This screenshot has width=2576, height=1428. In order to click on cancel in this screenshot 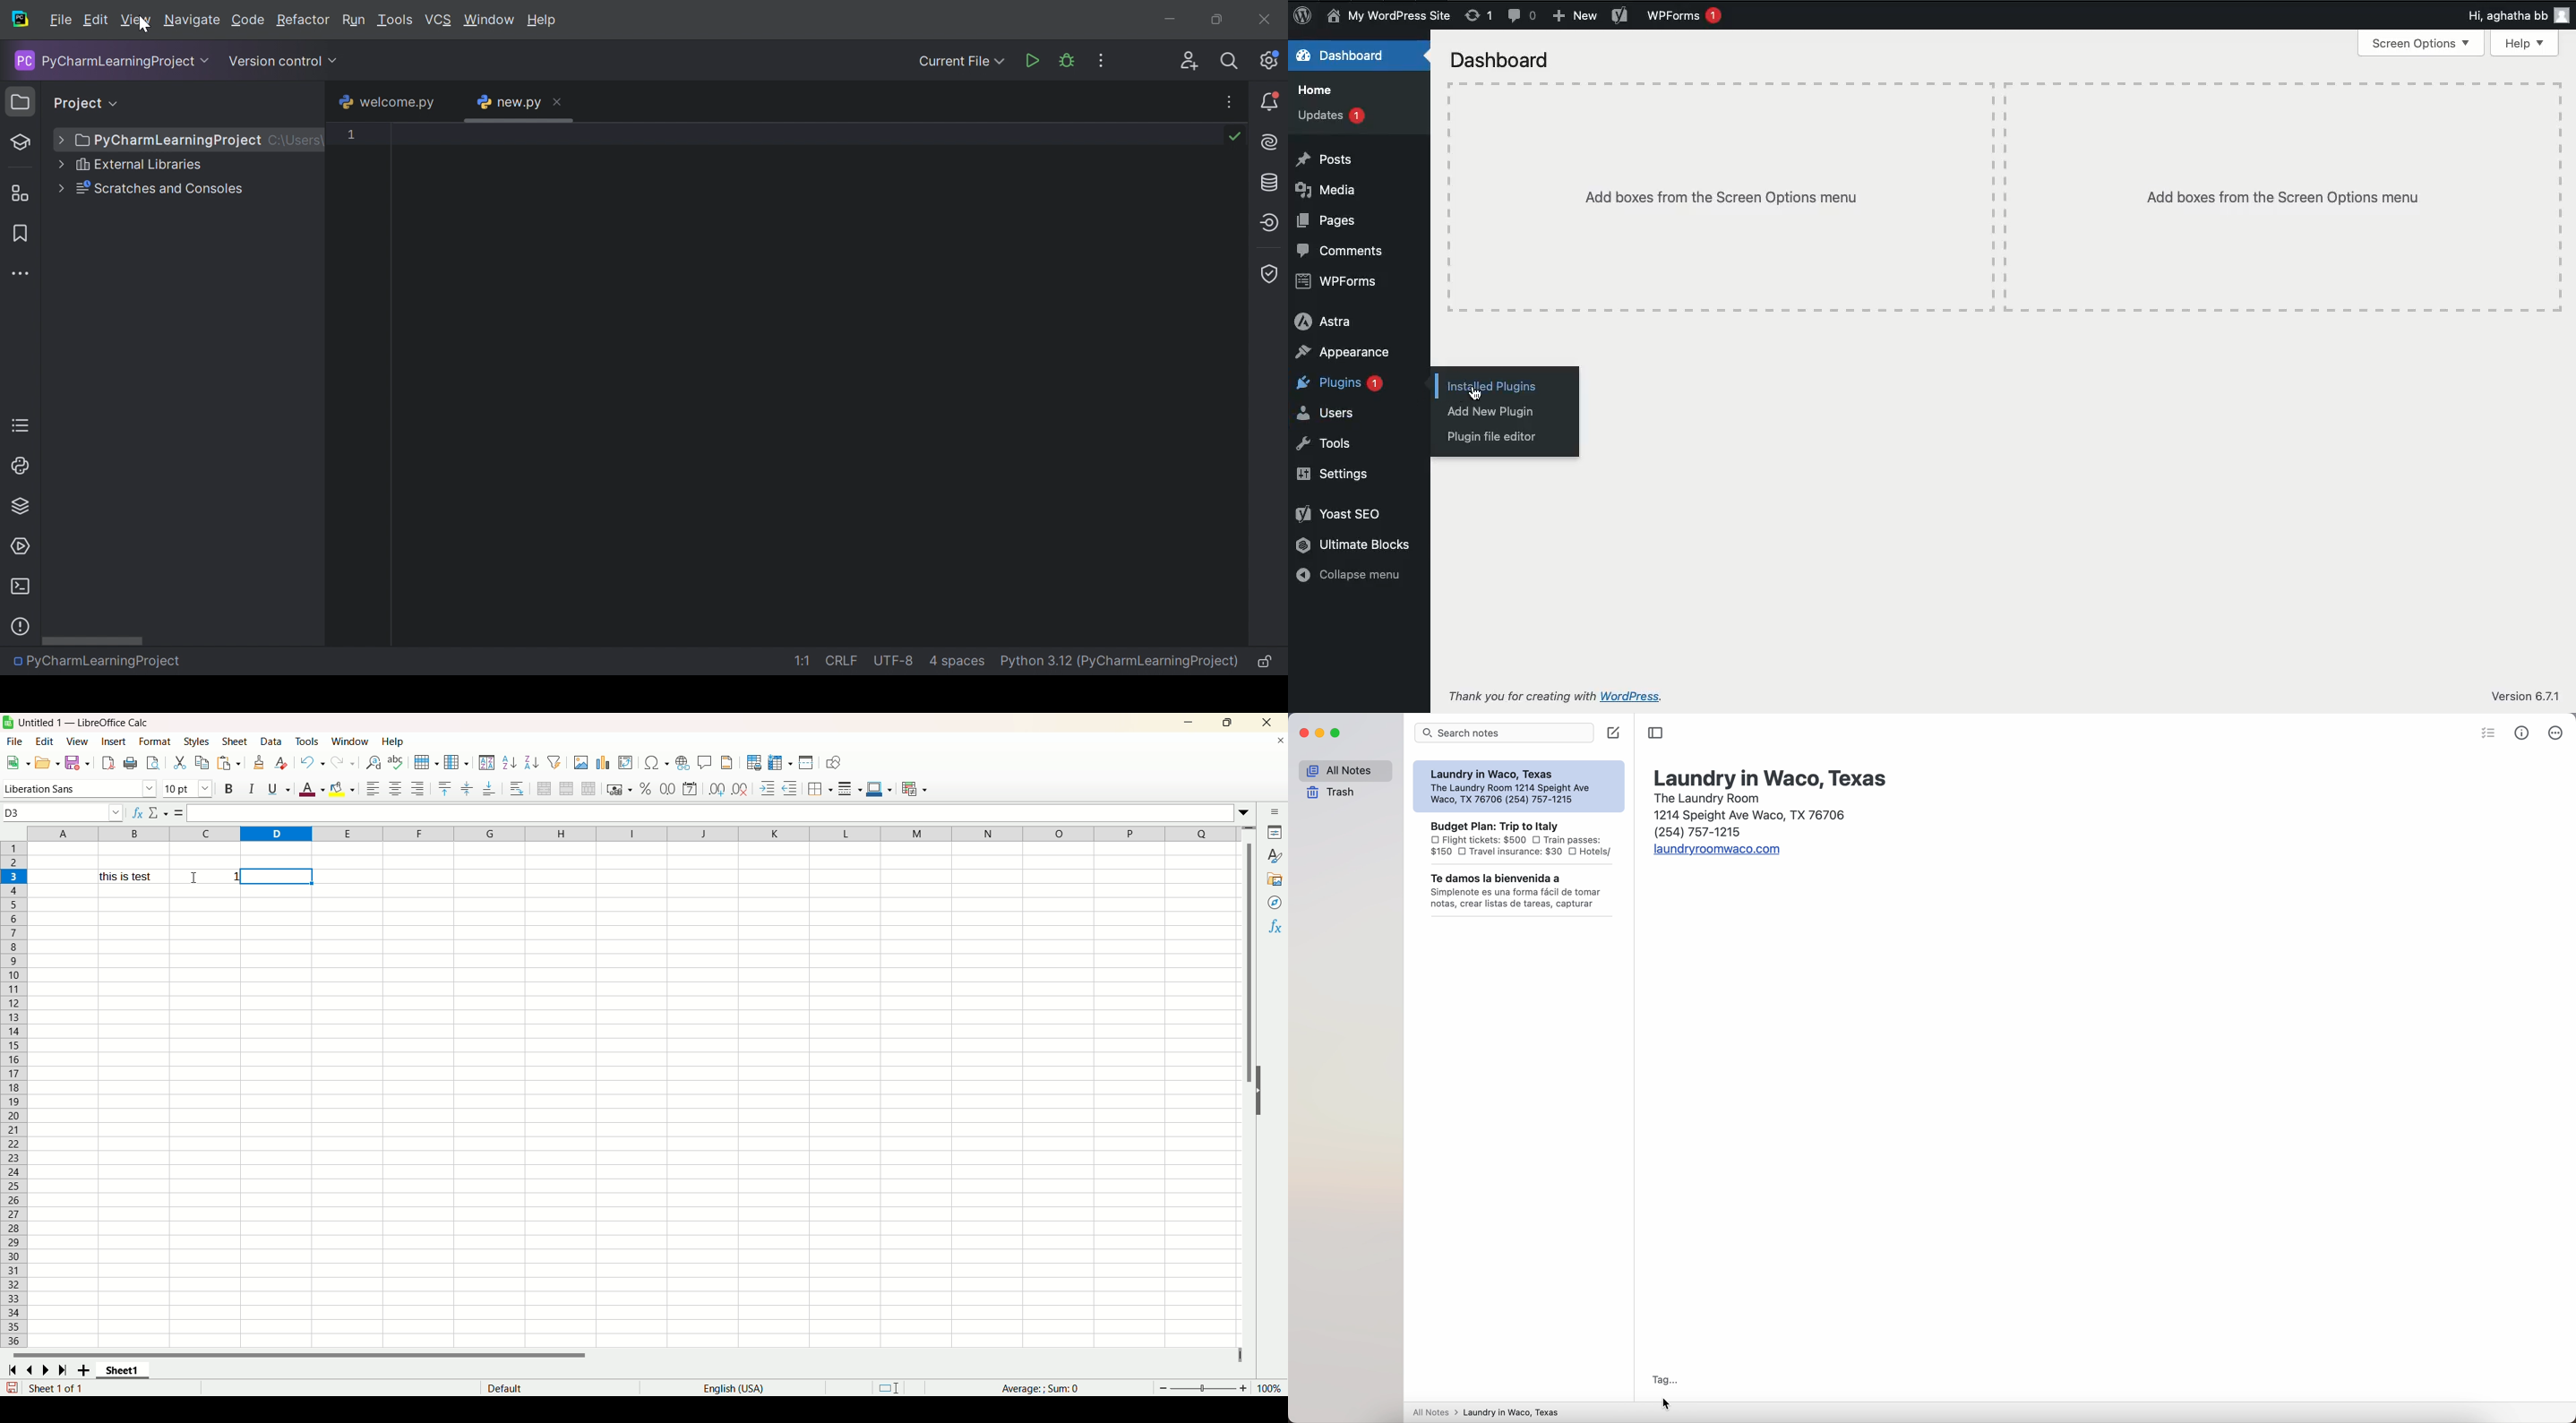, I will do `click(153, 813)`.